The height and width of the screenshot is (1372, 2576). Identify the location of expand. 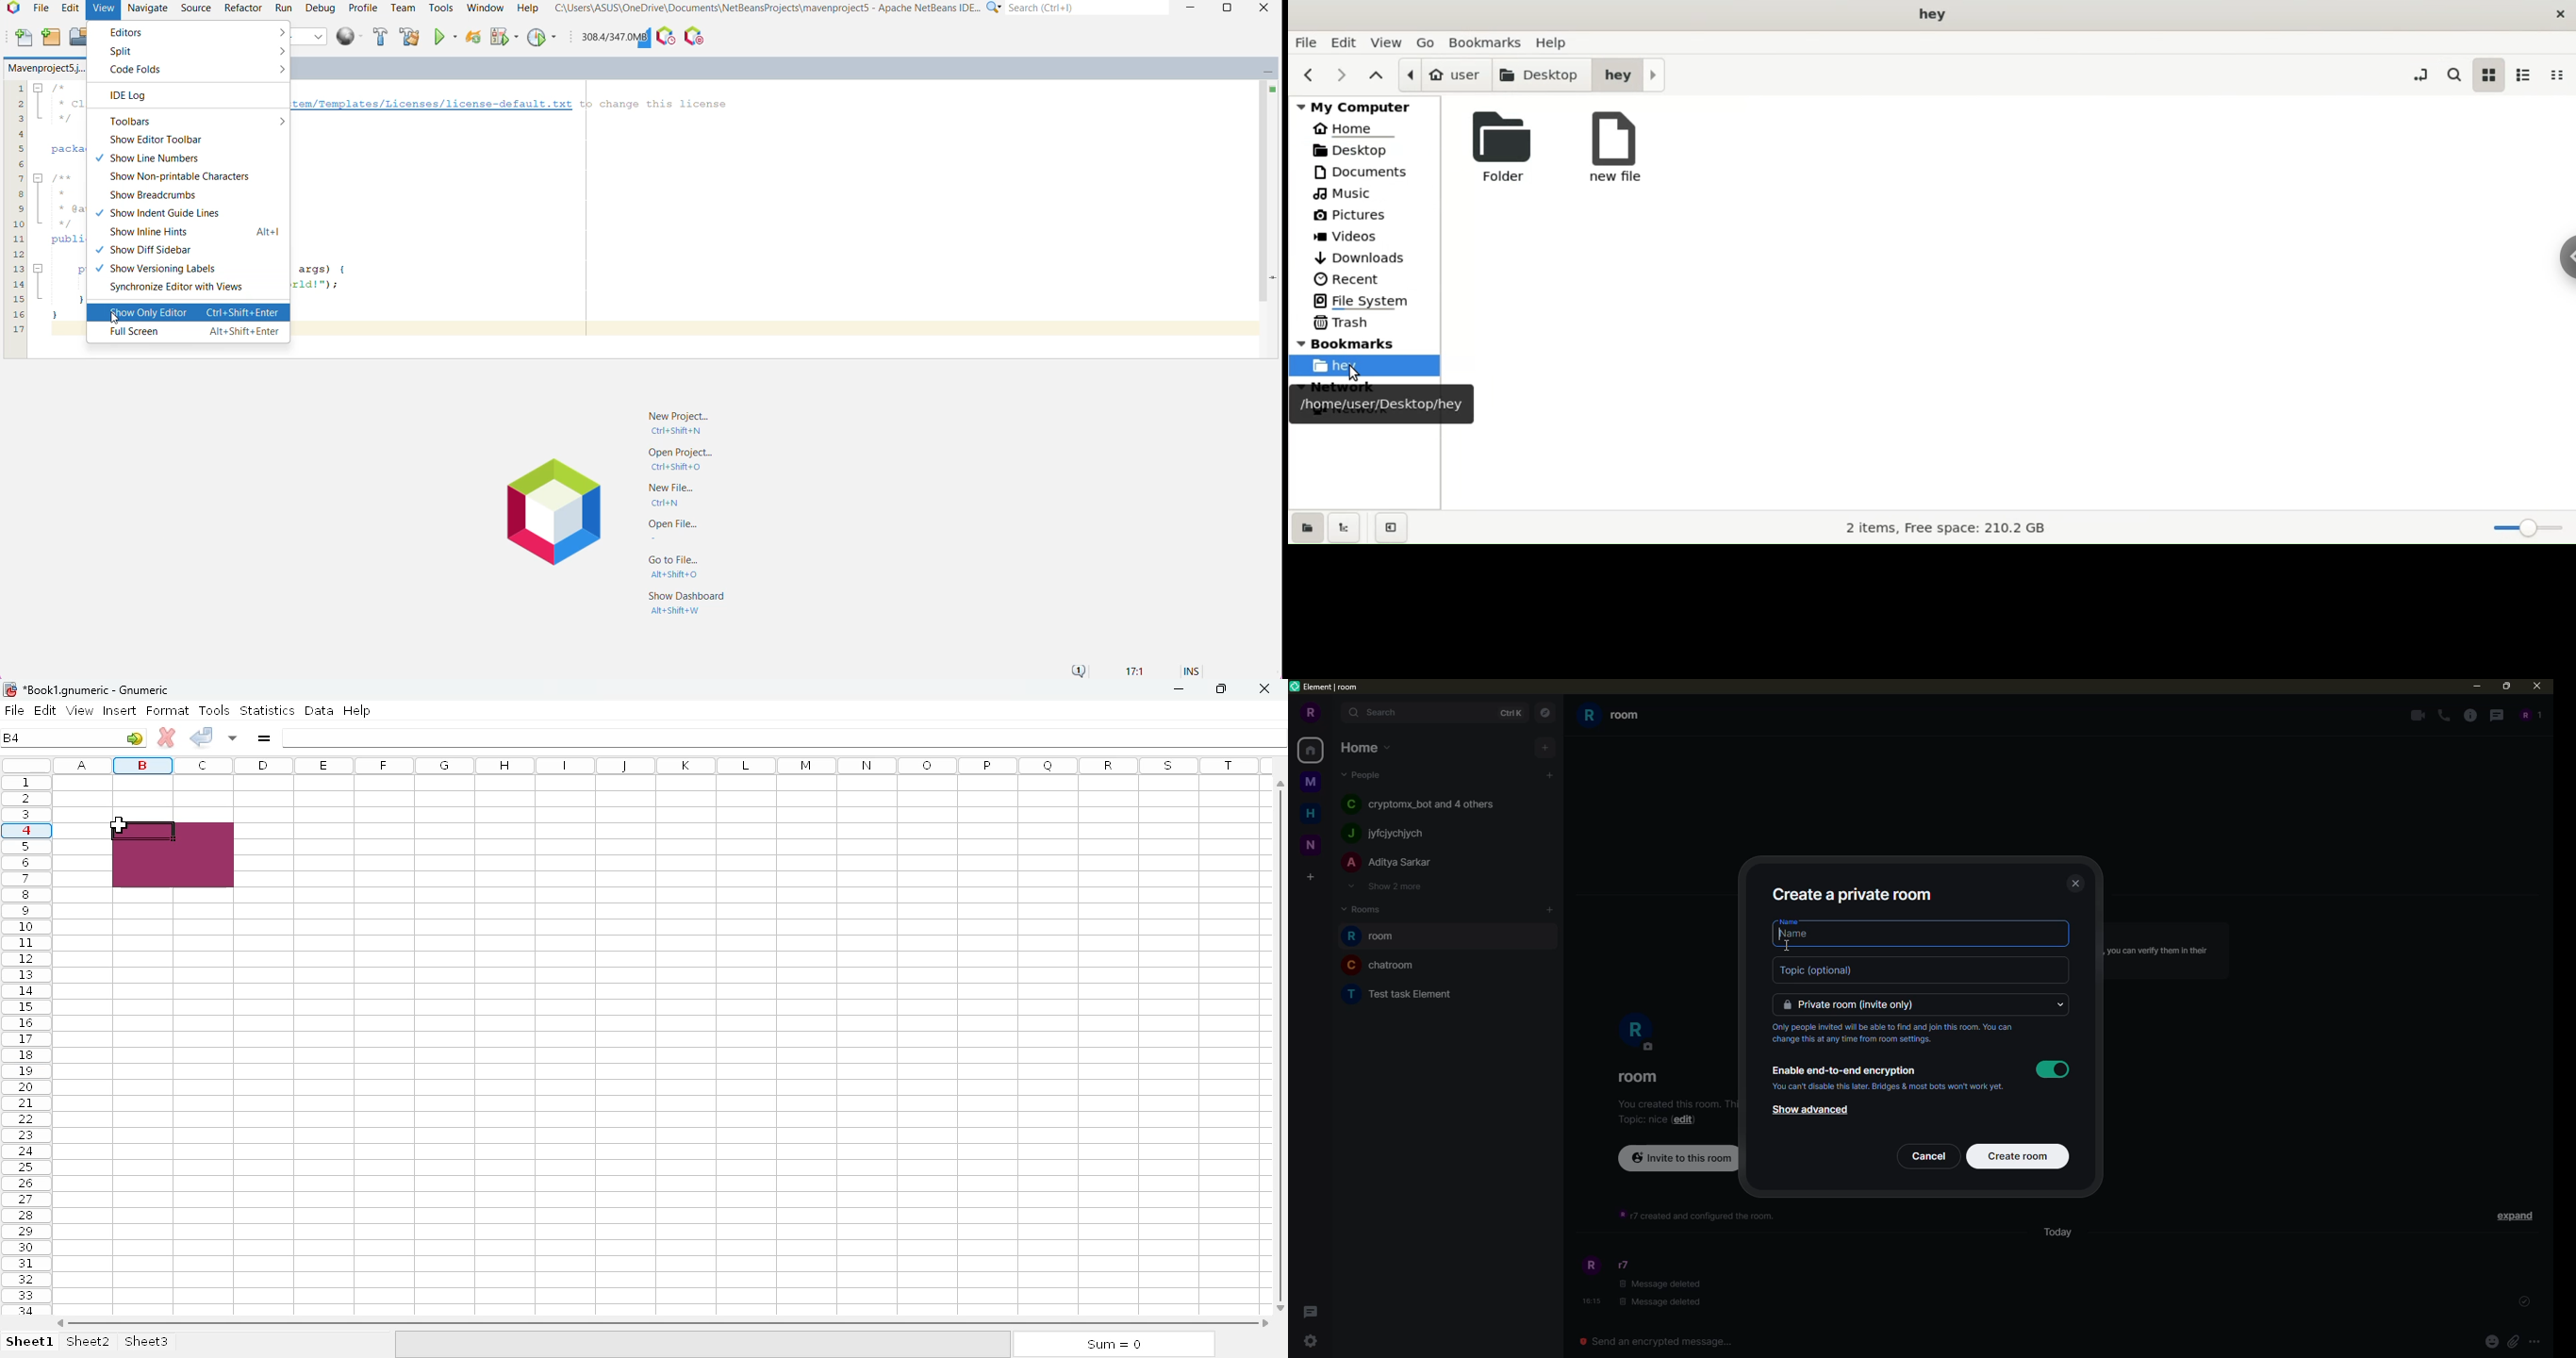
(2513, 1216).